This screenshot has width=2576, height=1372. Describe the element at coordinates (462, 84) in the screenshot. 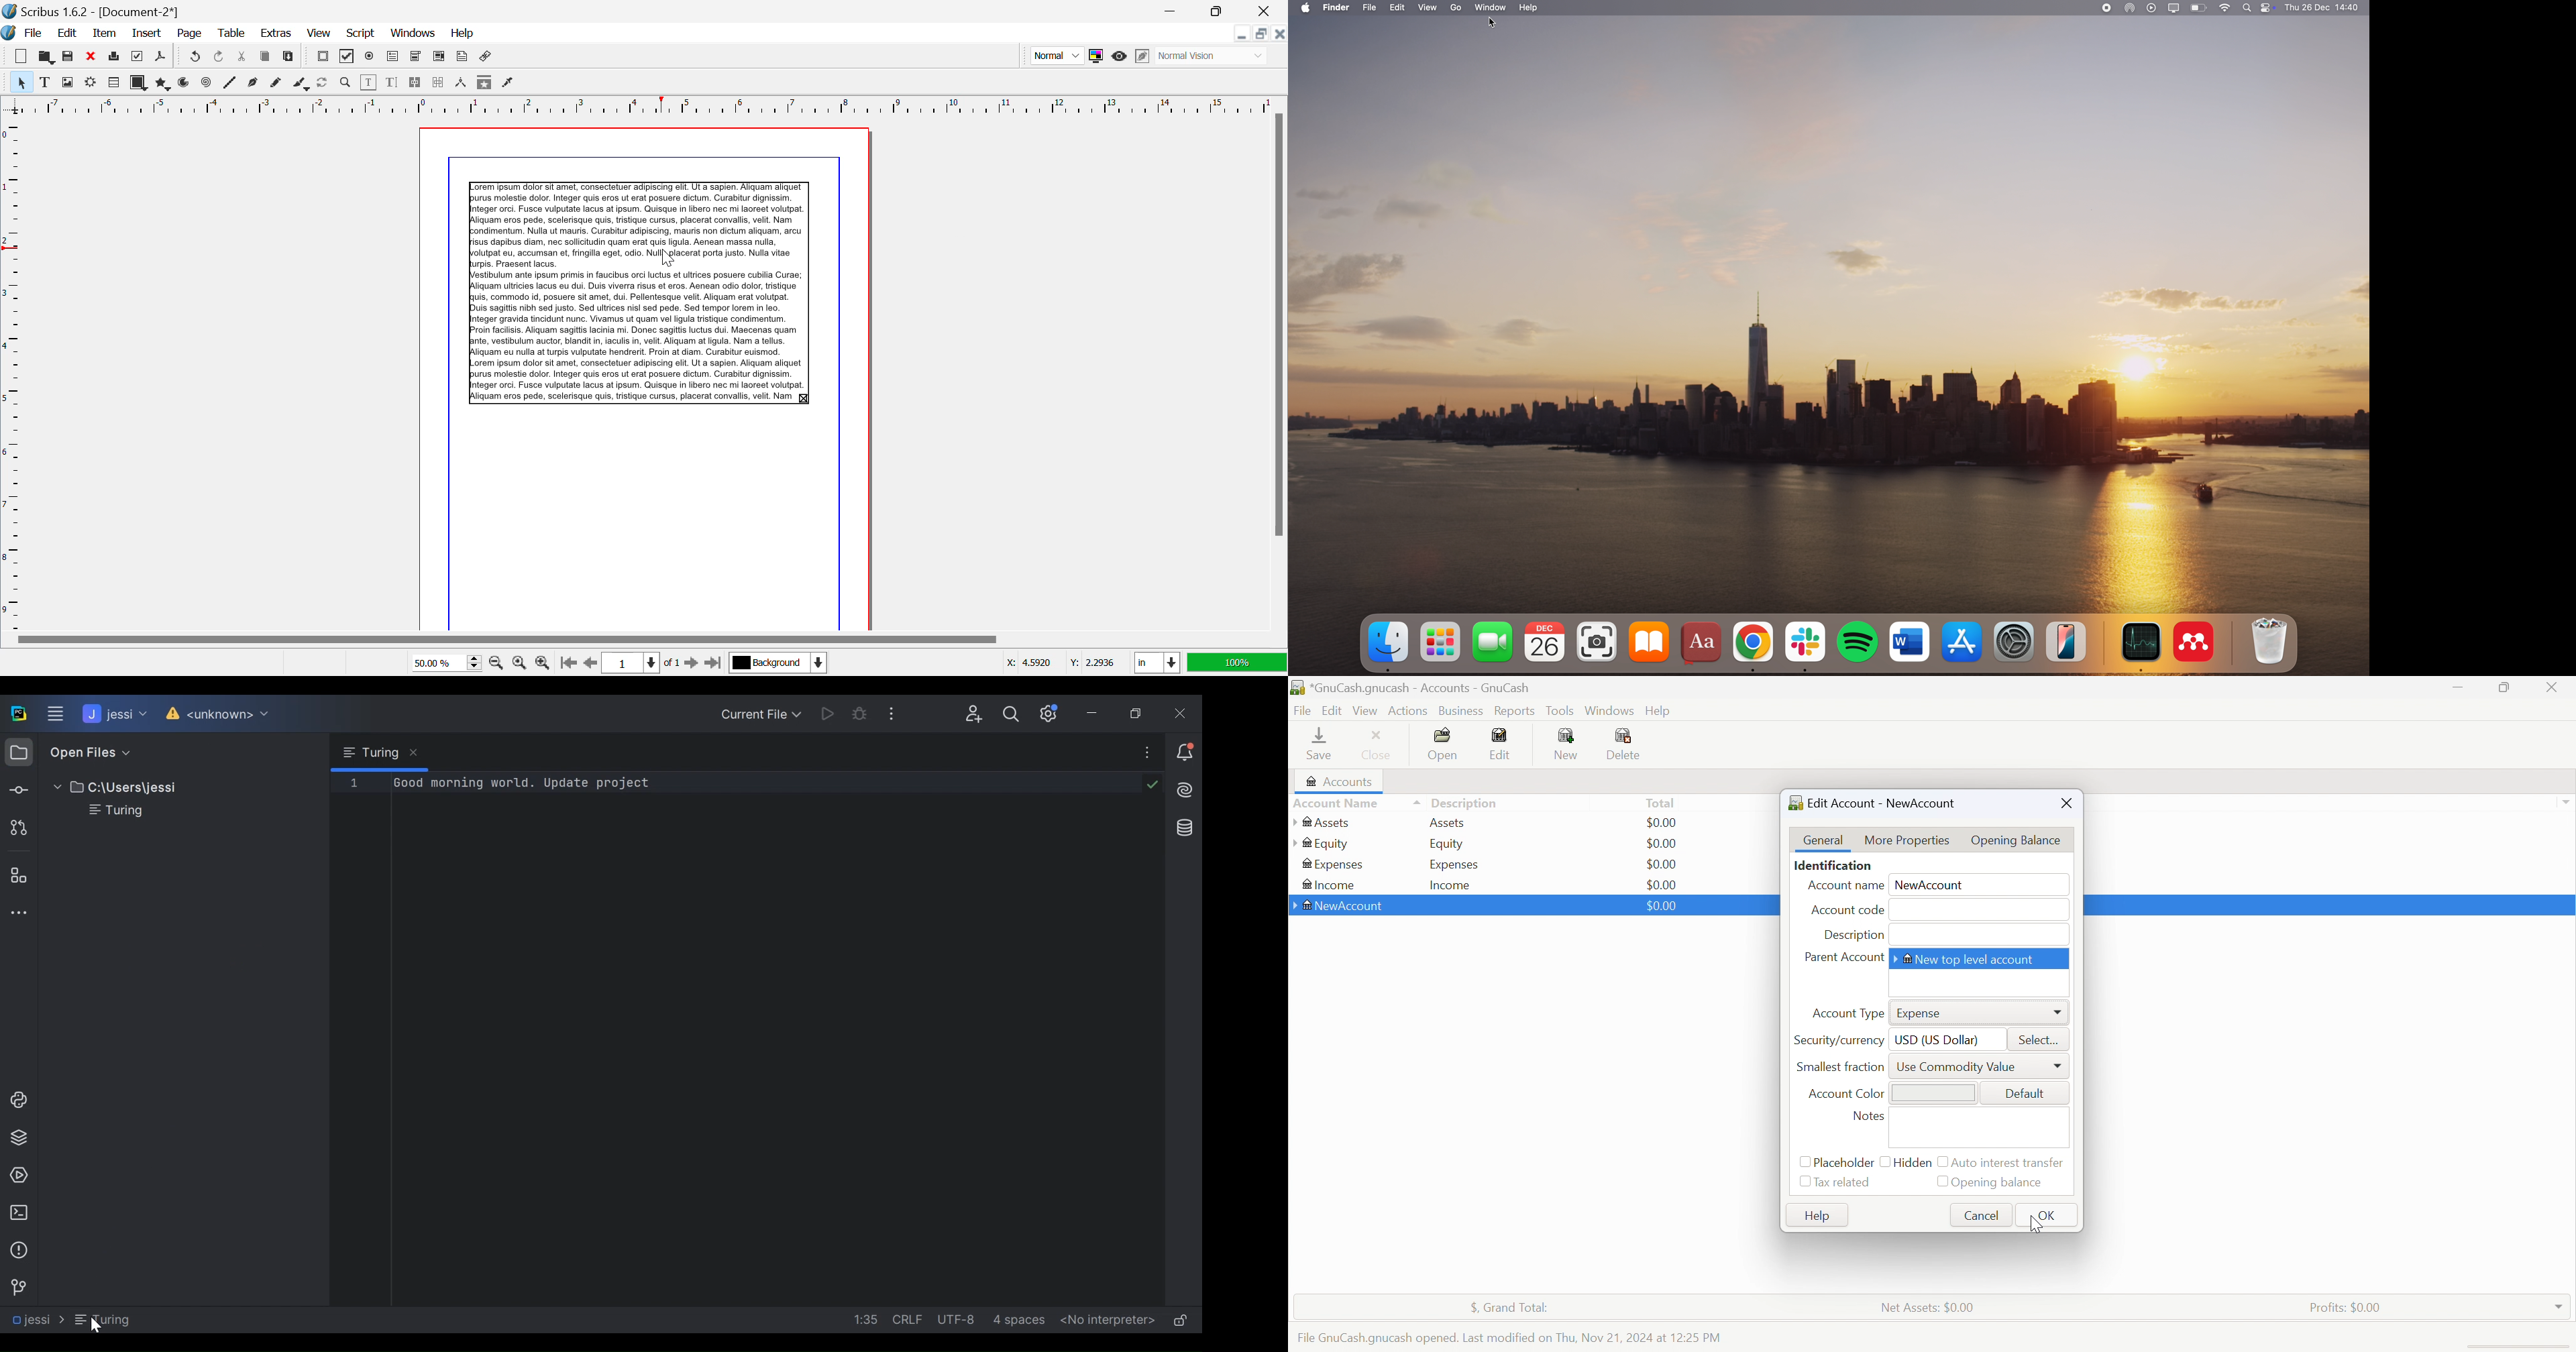

I see `Measurements` at that location.